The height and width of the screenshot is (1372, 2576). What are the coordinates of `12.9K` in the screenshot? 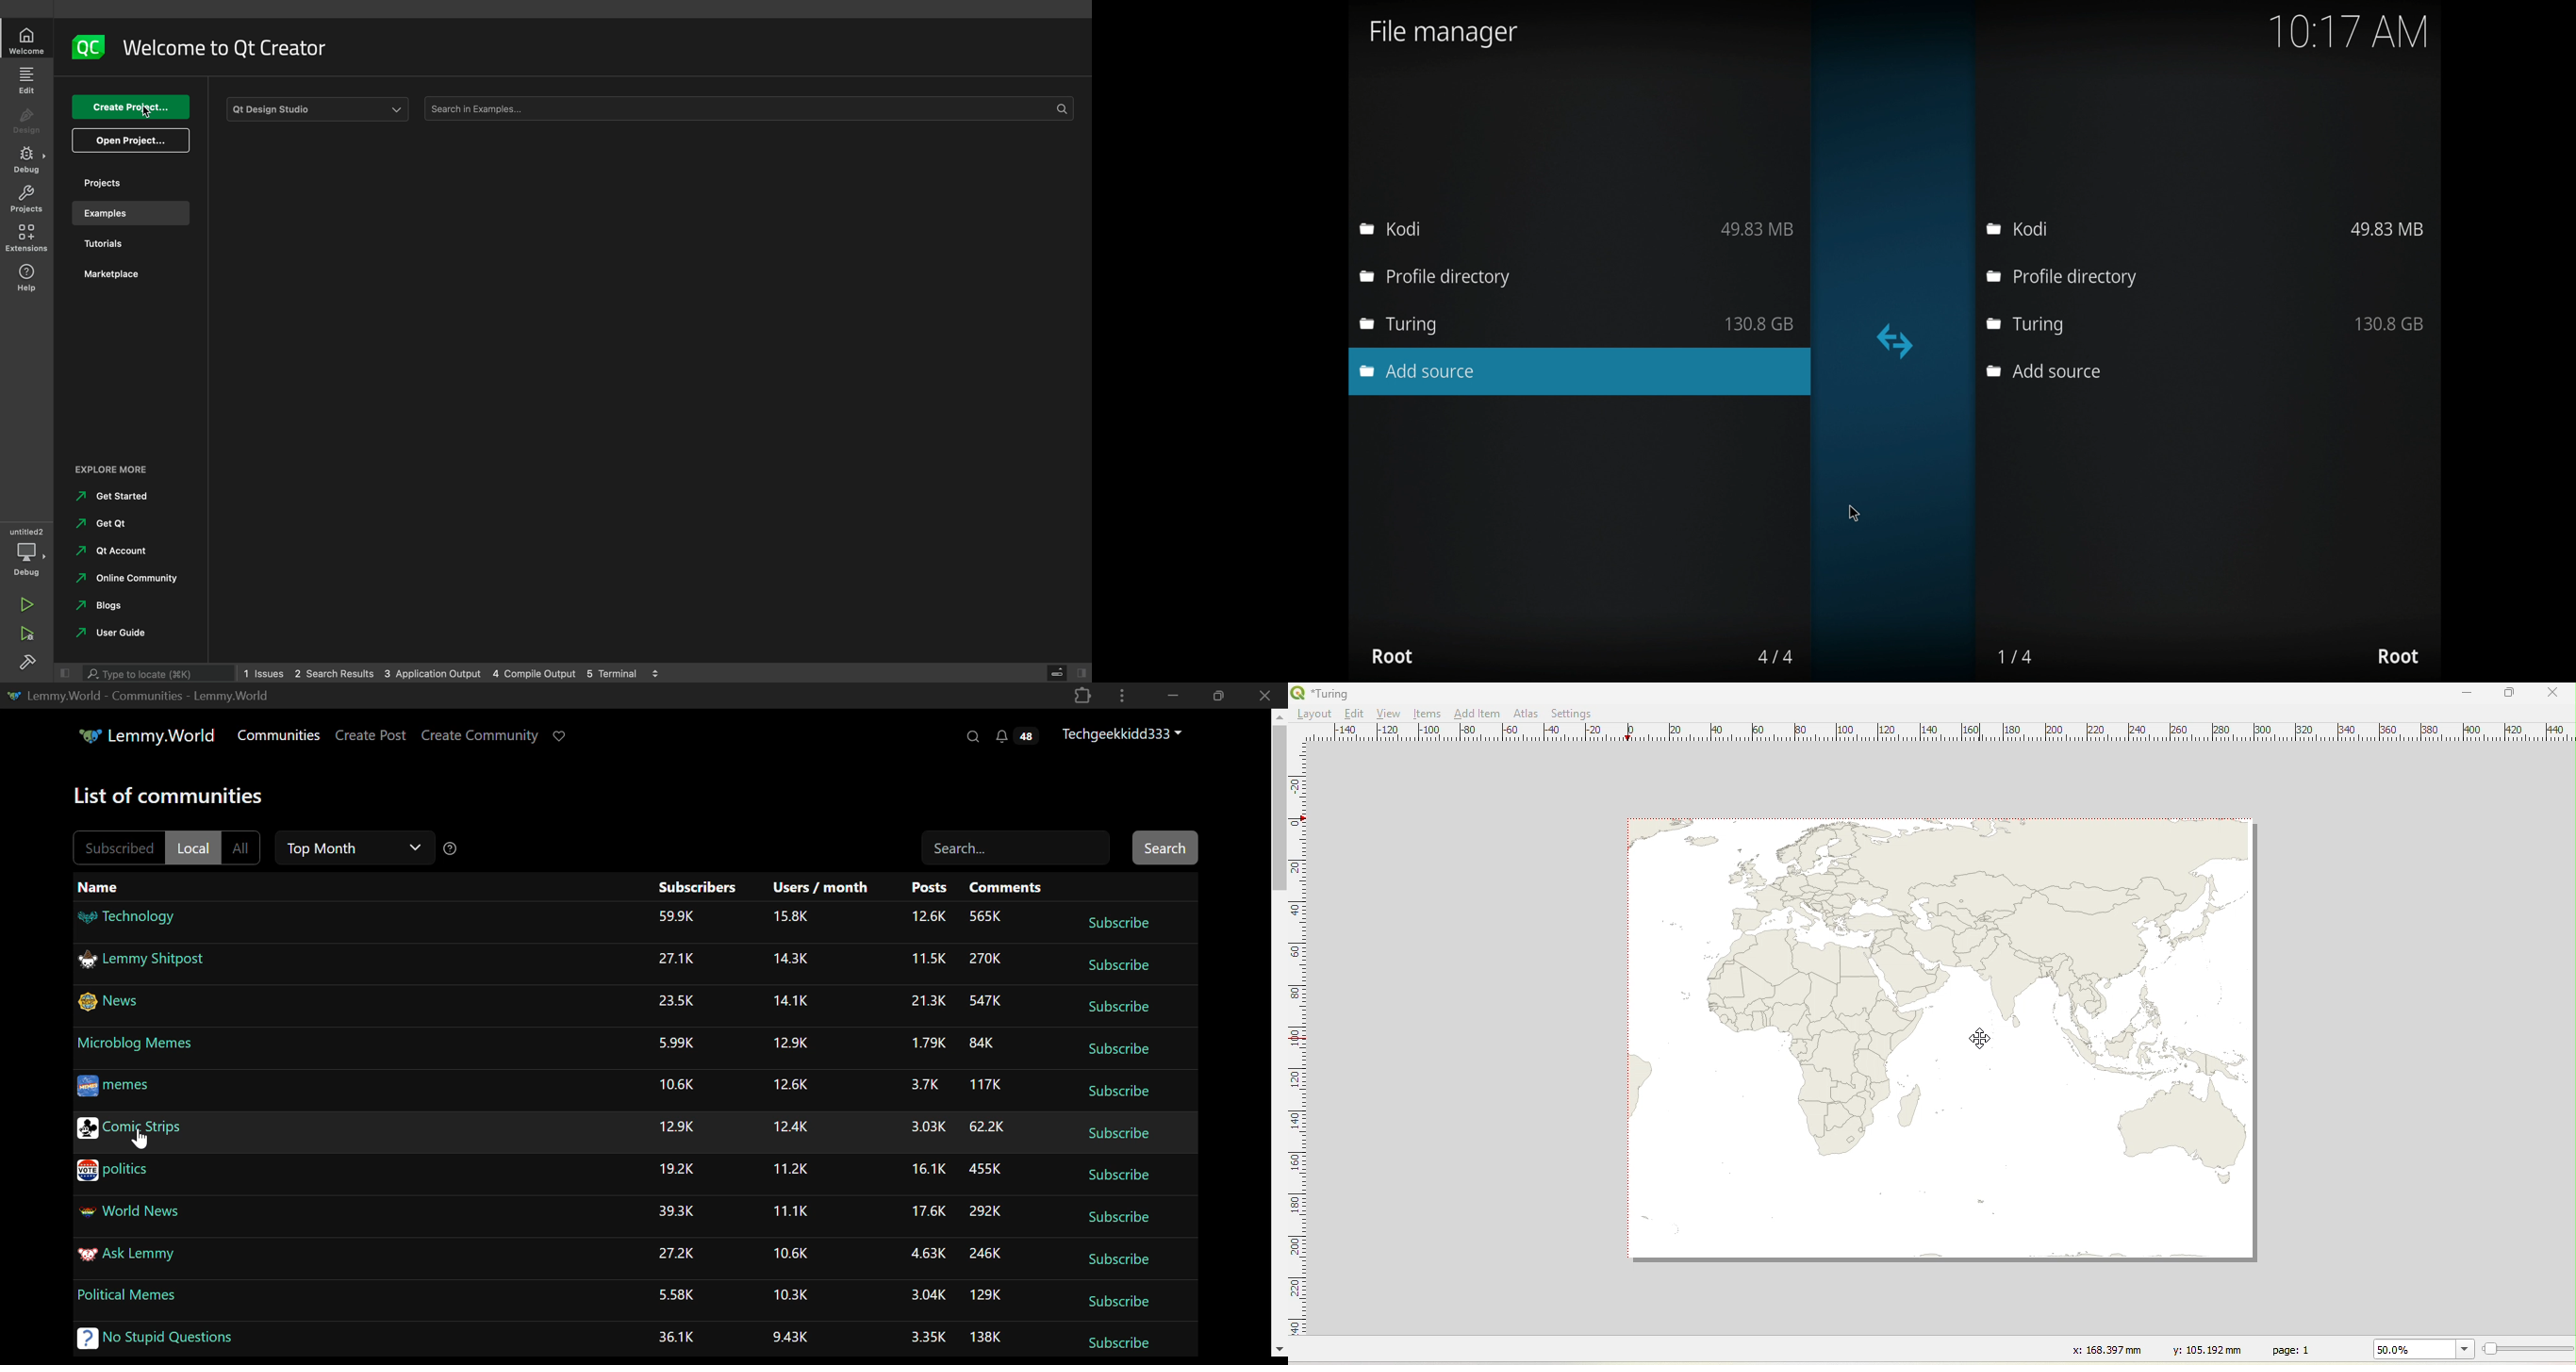 It's located at (790, 1043).